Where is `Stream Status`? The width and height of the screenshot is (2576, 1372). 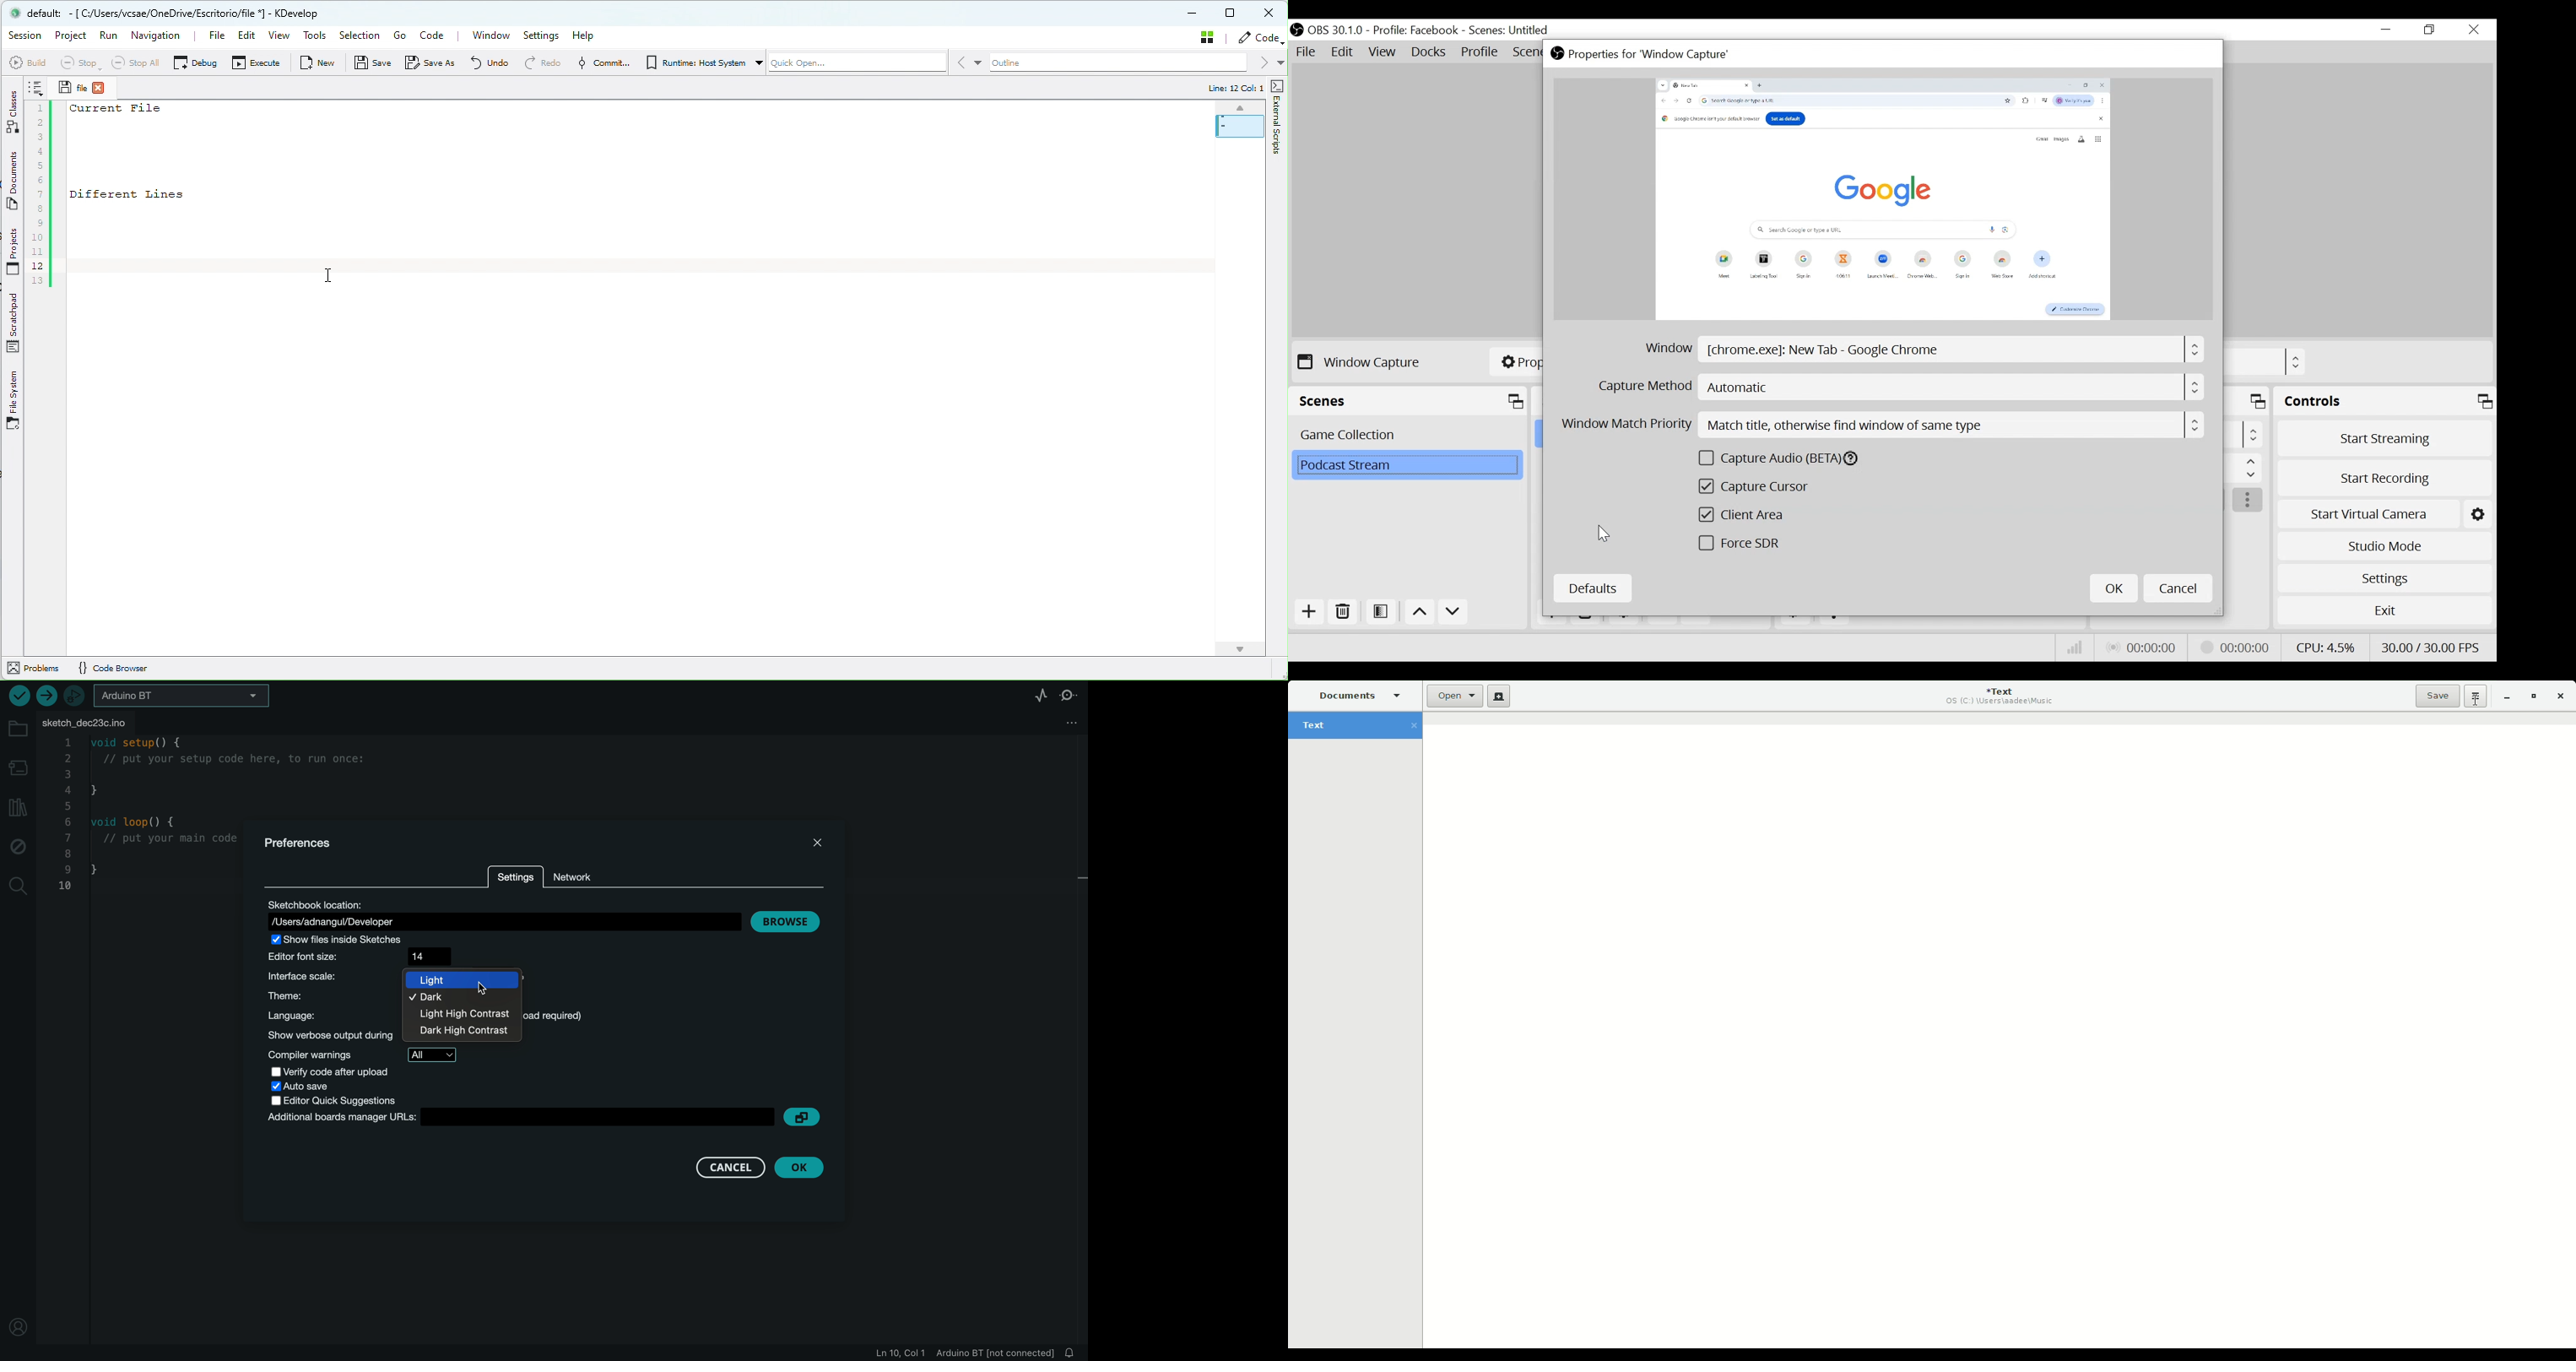 Stream Status is located at coordinates (2238, 648).